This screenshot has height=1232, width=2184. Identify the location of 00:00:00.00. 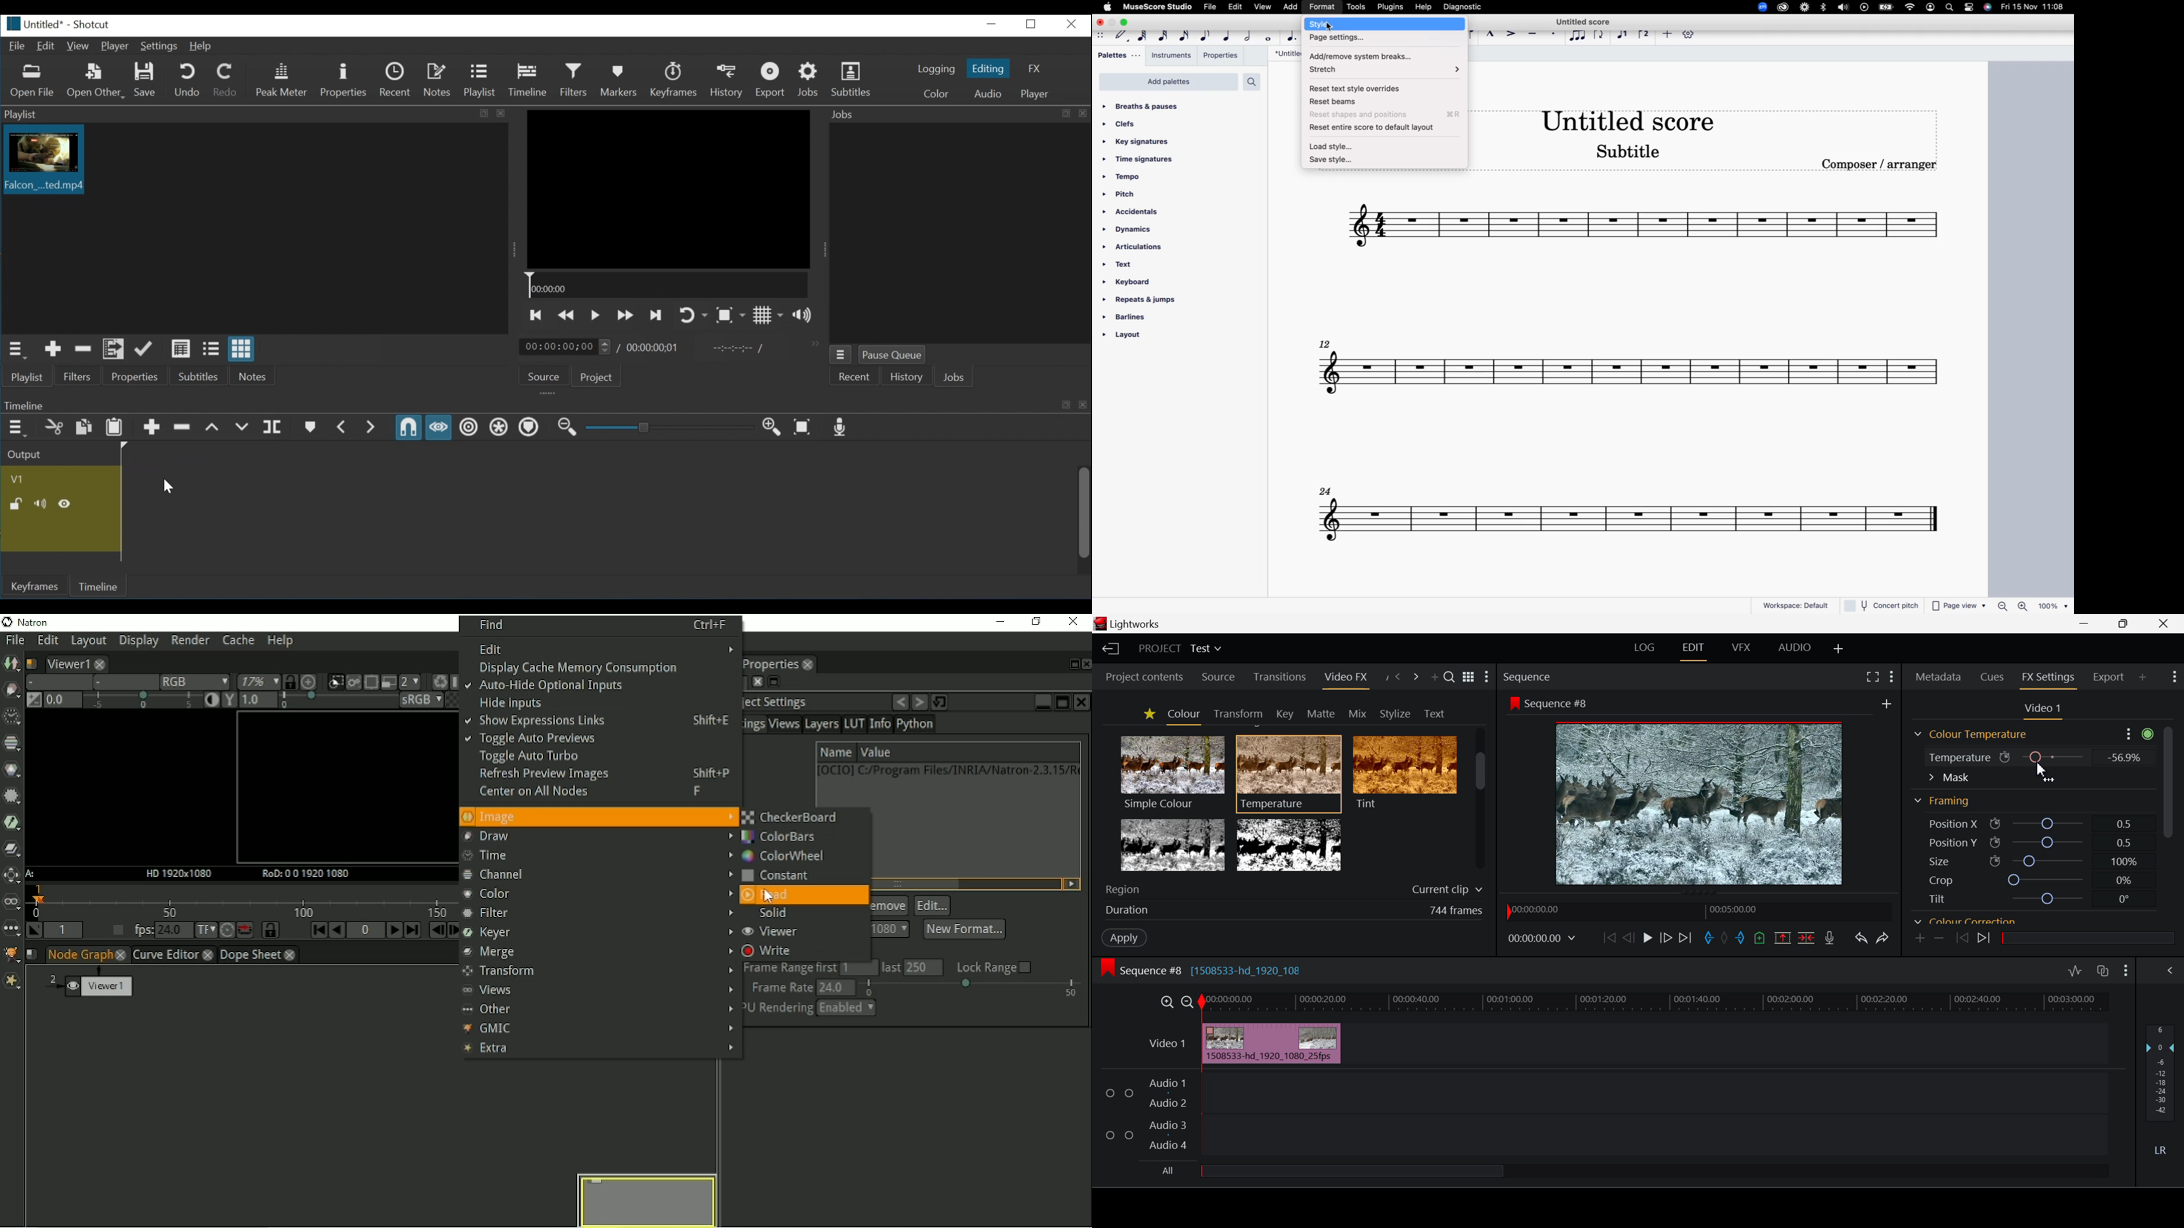
(1544, 939).